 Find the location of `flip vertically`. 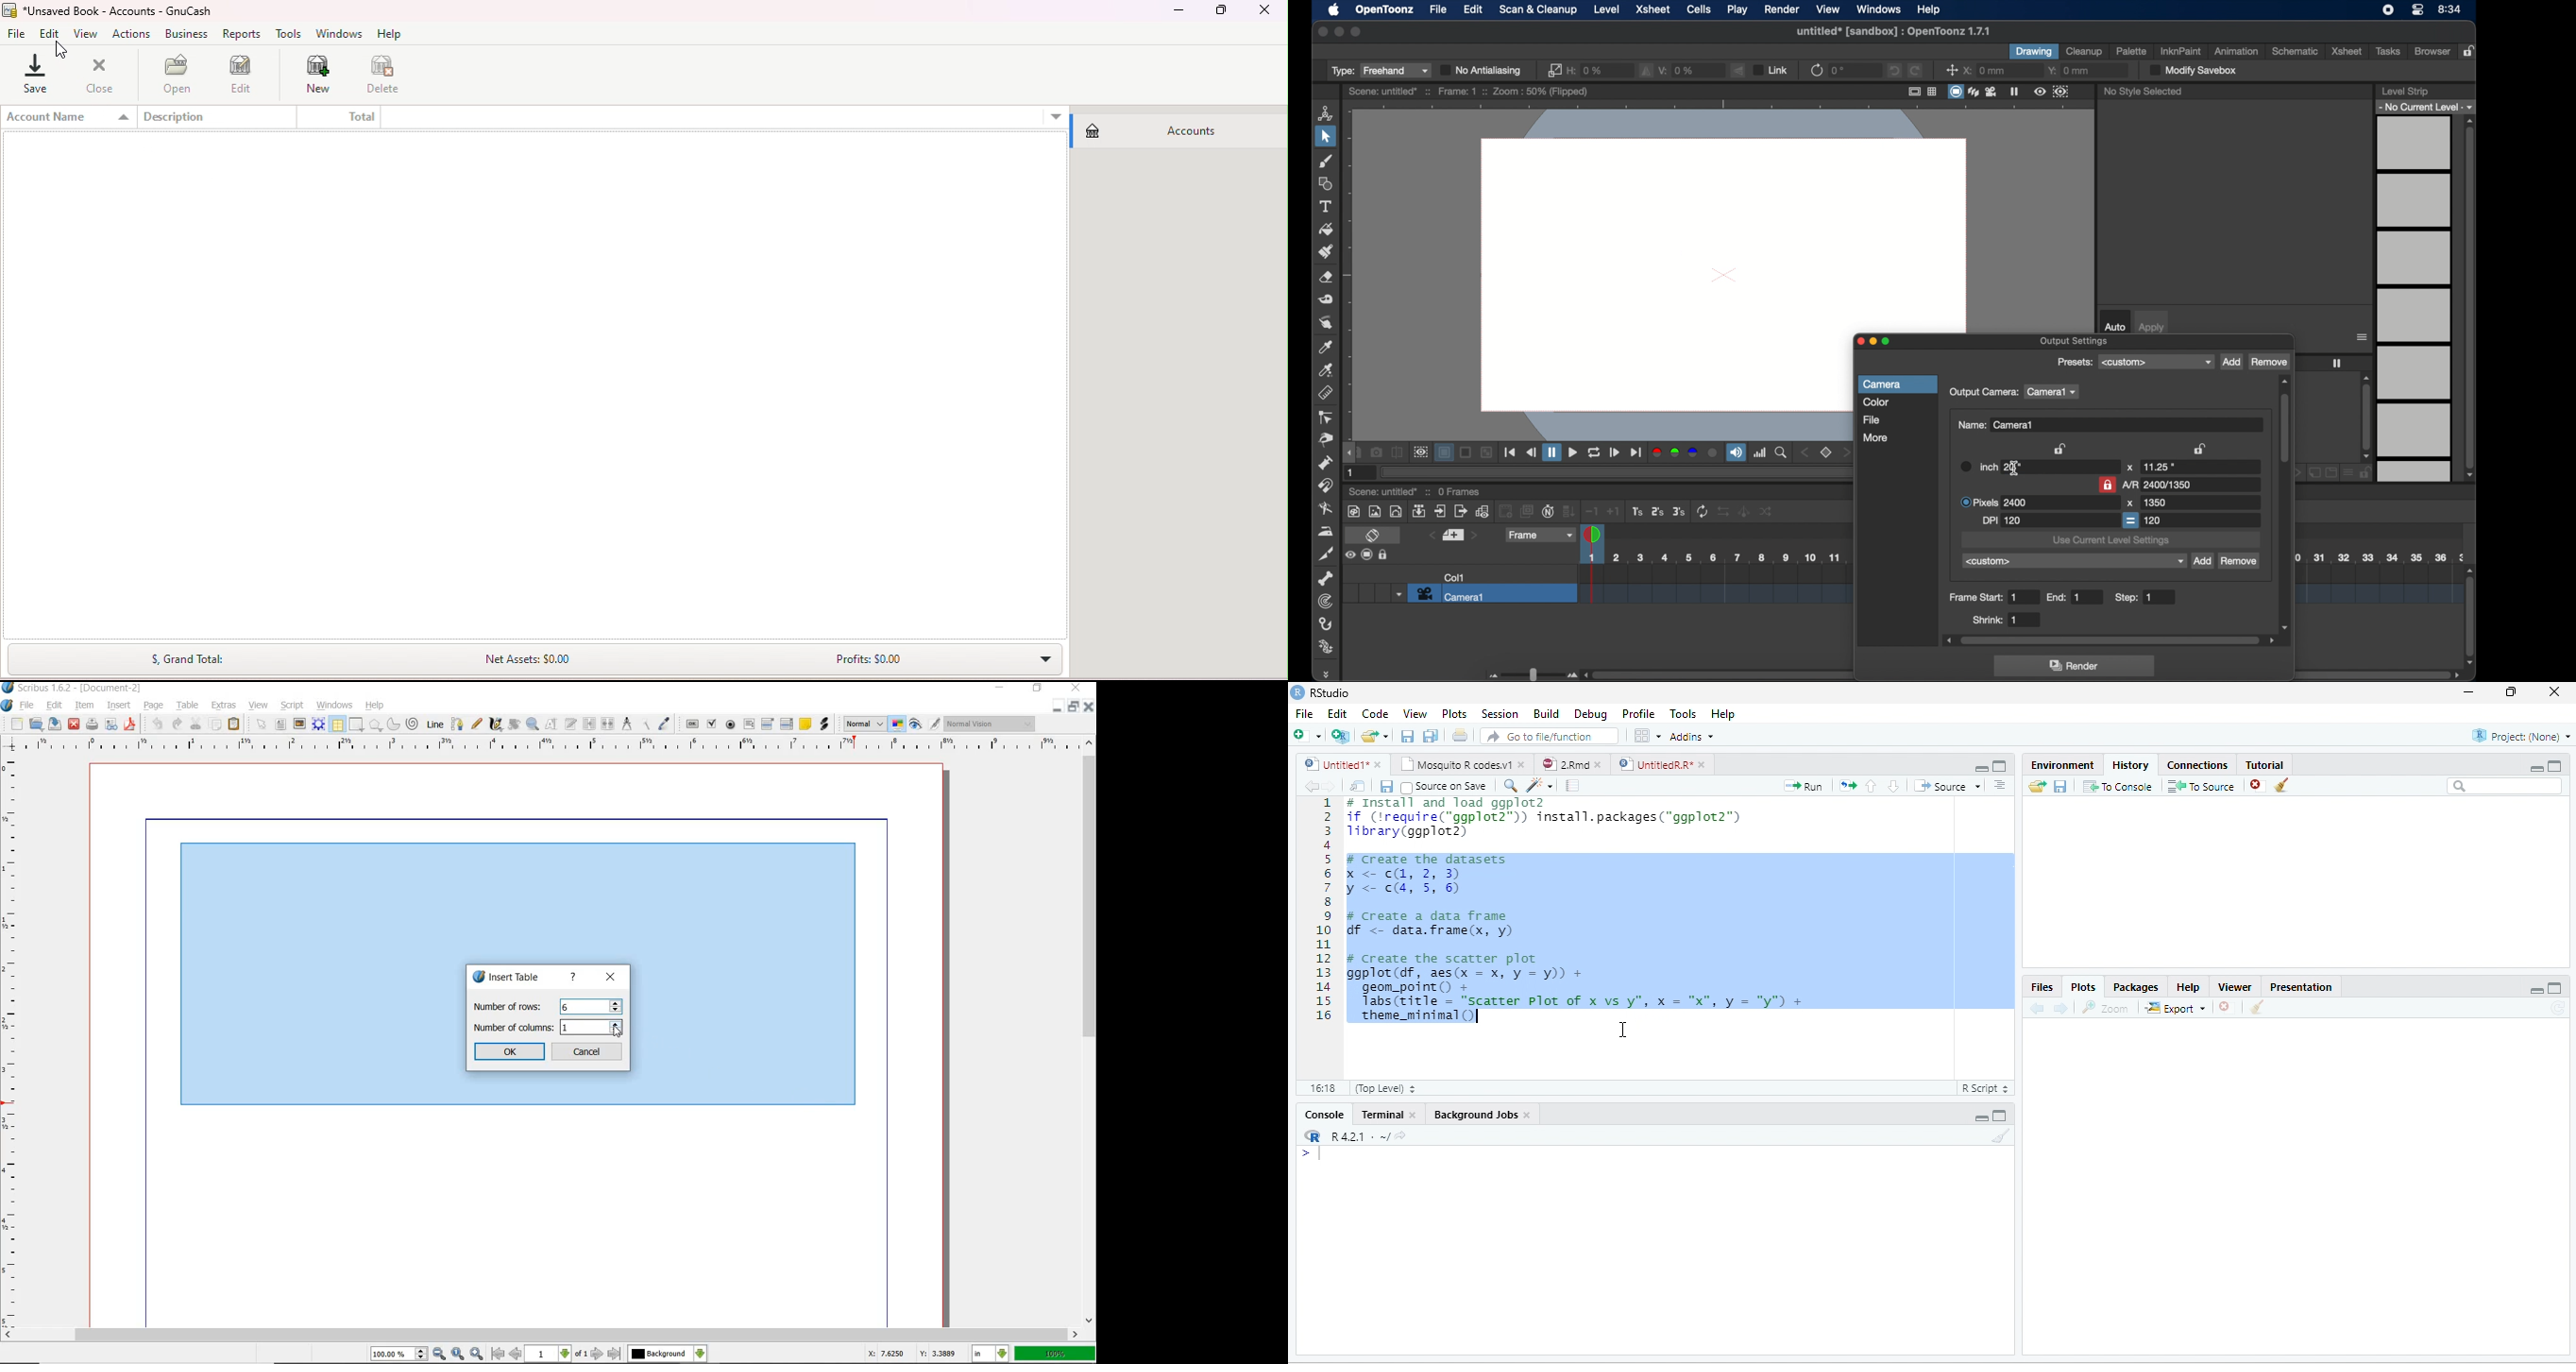

flip vertically is located at coordinates (1739, 70).